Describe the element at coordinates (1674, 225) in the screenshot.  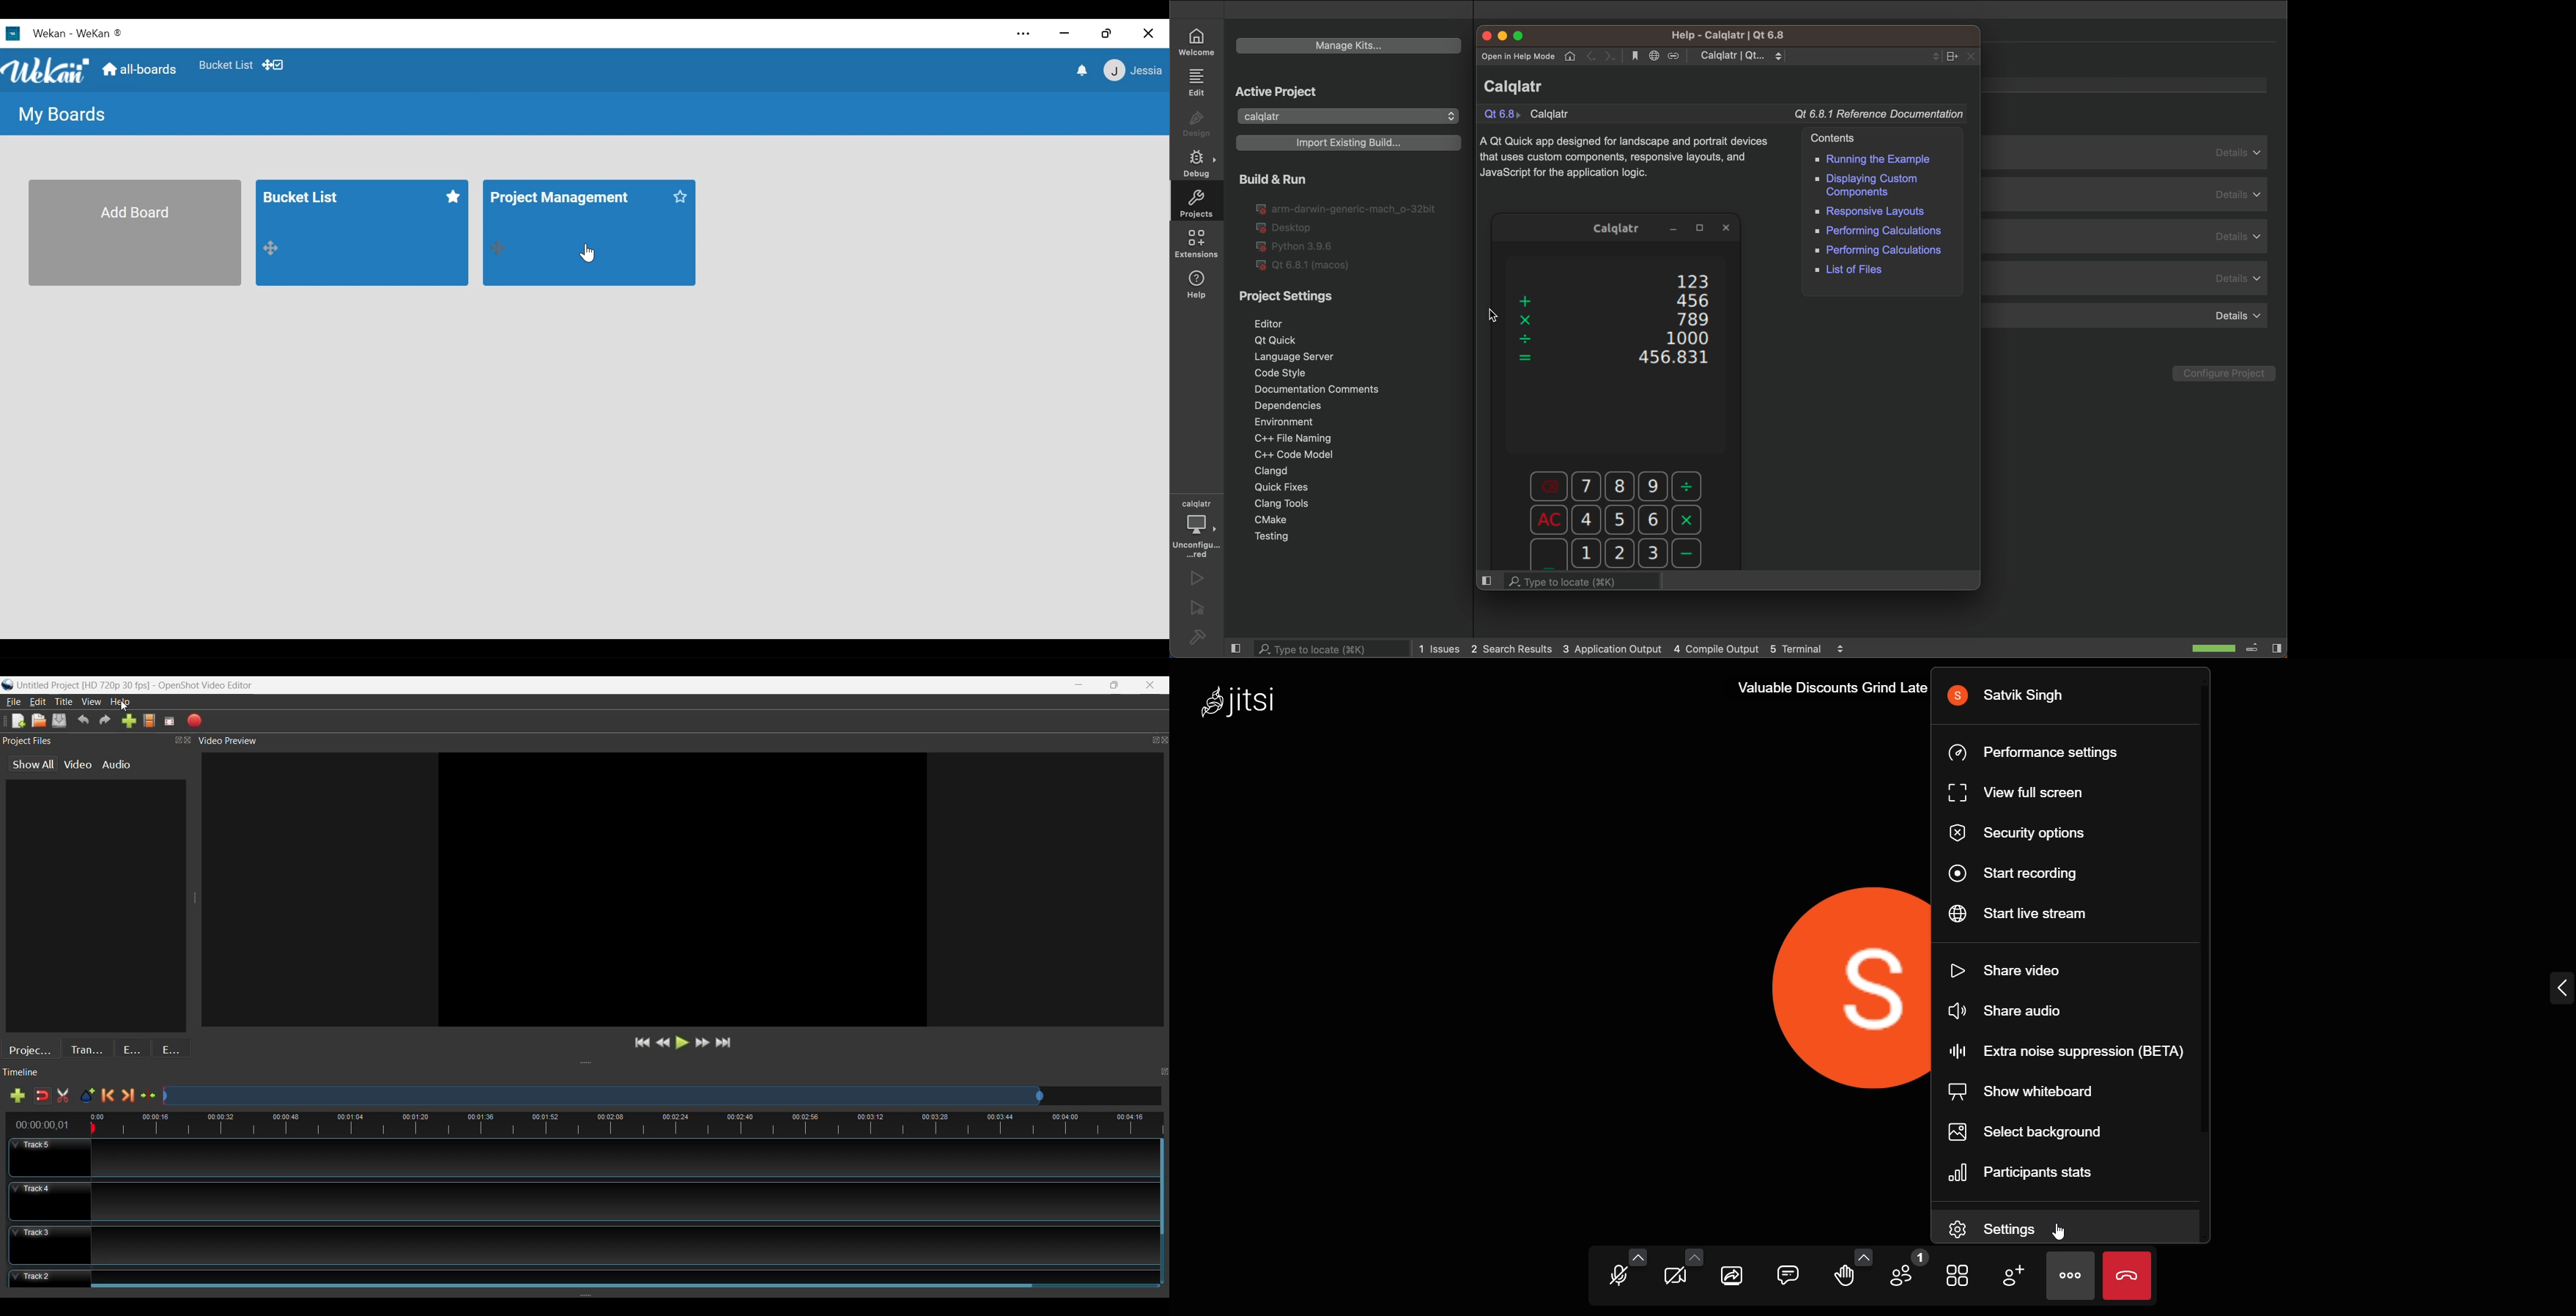
I see `minimize` at that location.